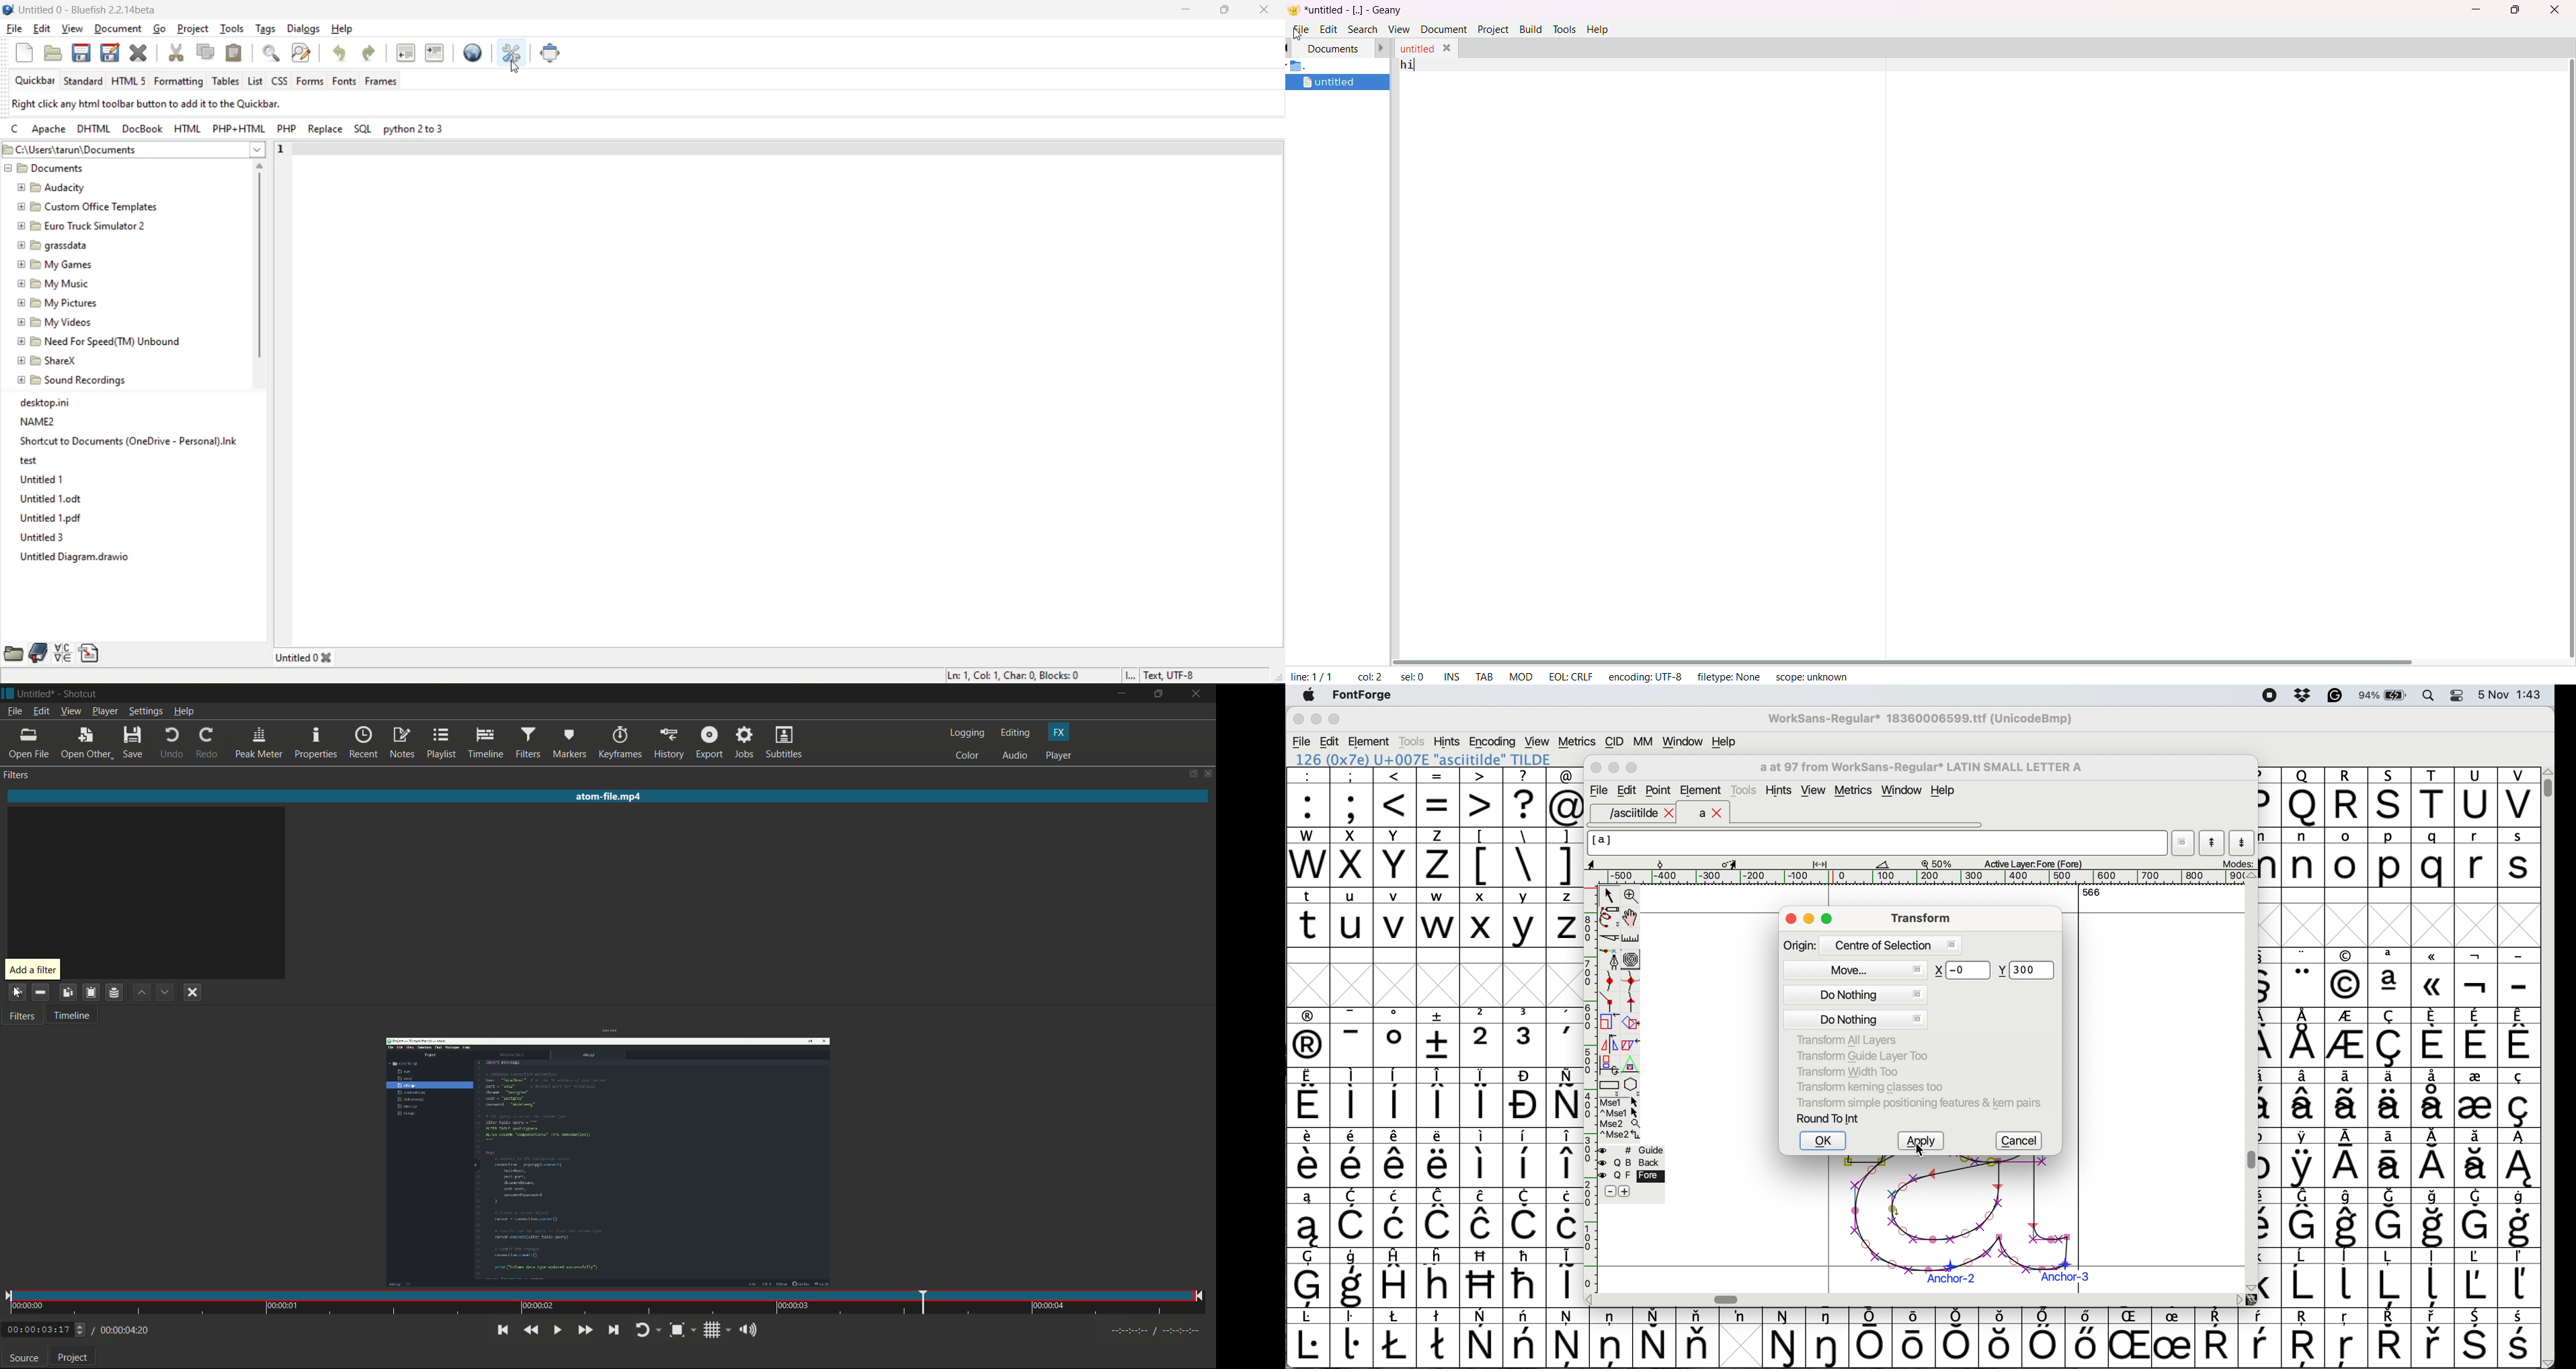 This screenshot has width=2576, height=1372. What do you see at coordinates (1440, 1277) in the screenshot?
I see `` at bounding box center [1440, 1277].